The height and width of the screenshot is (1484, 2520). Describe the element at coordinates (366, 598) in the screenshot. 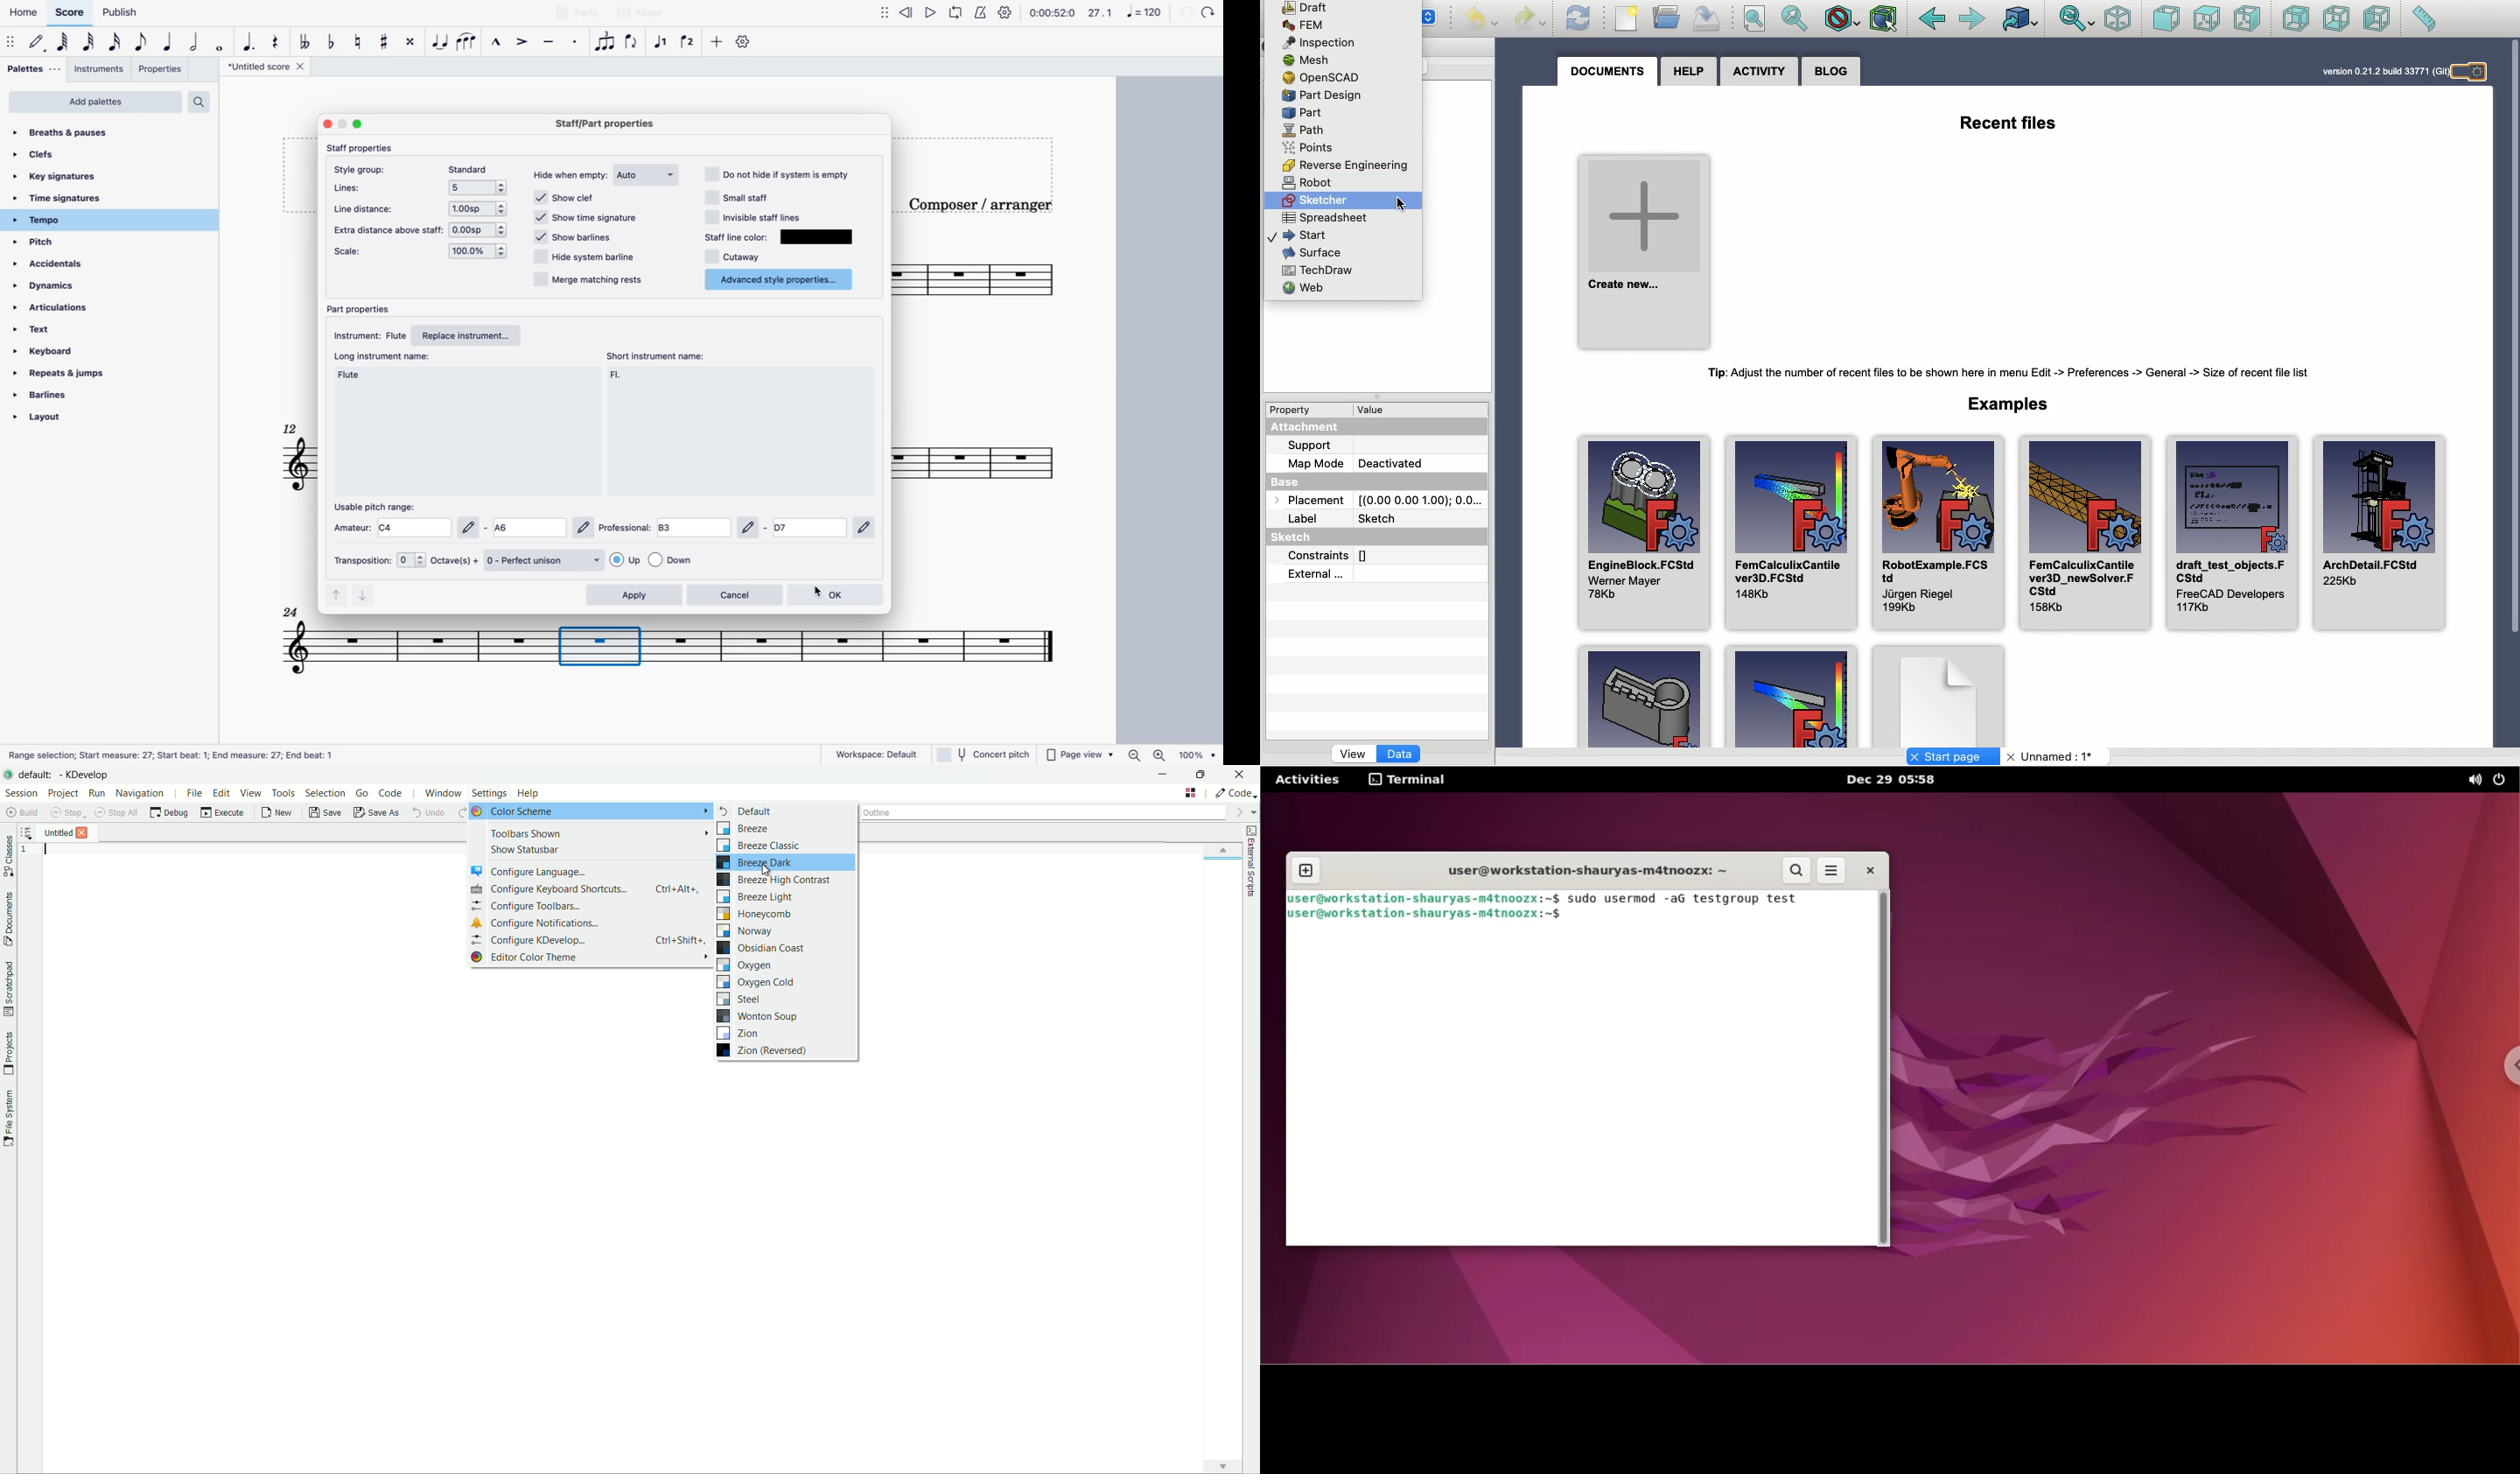

I see `down` at that location.